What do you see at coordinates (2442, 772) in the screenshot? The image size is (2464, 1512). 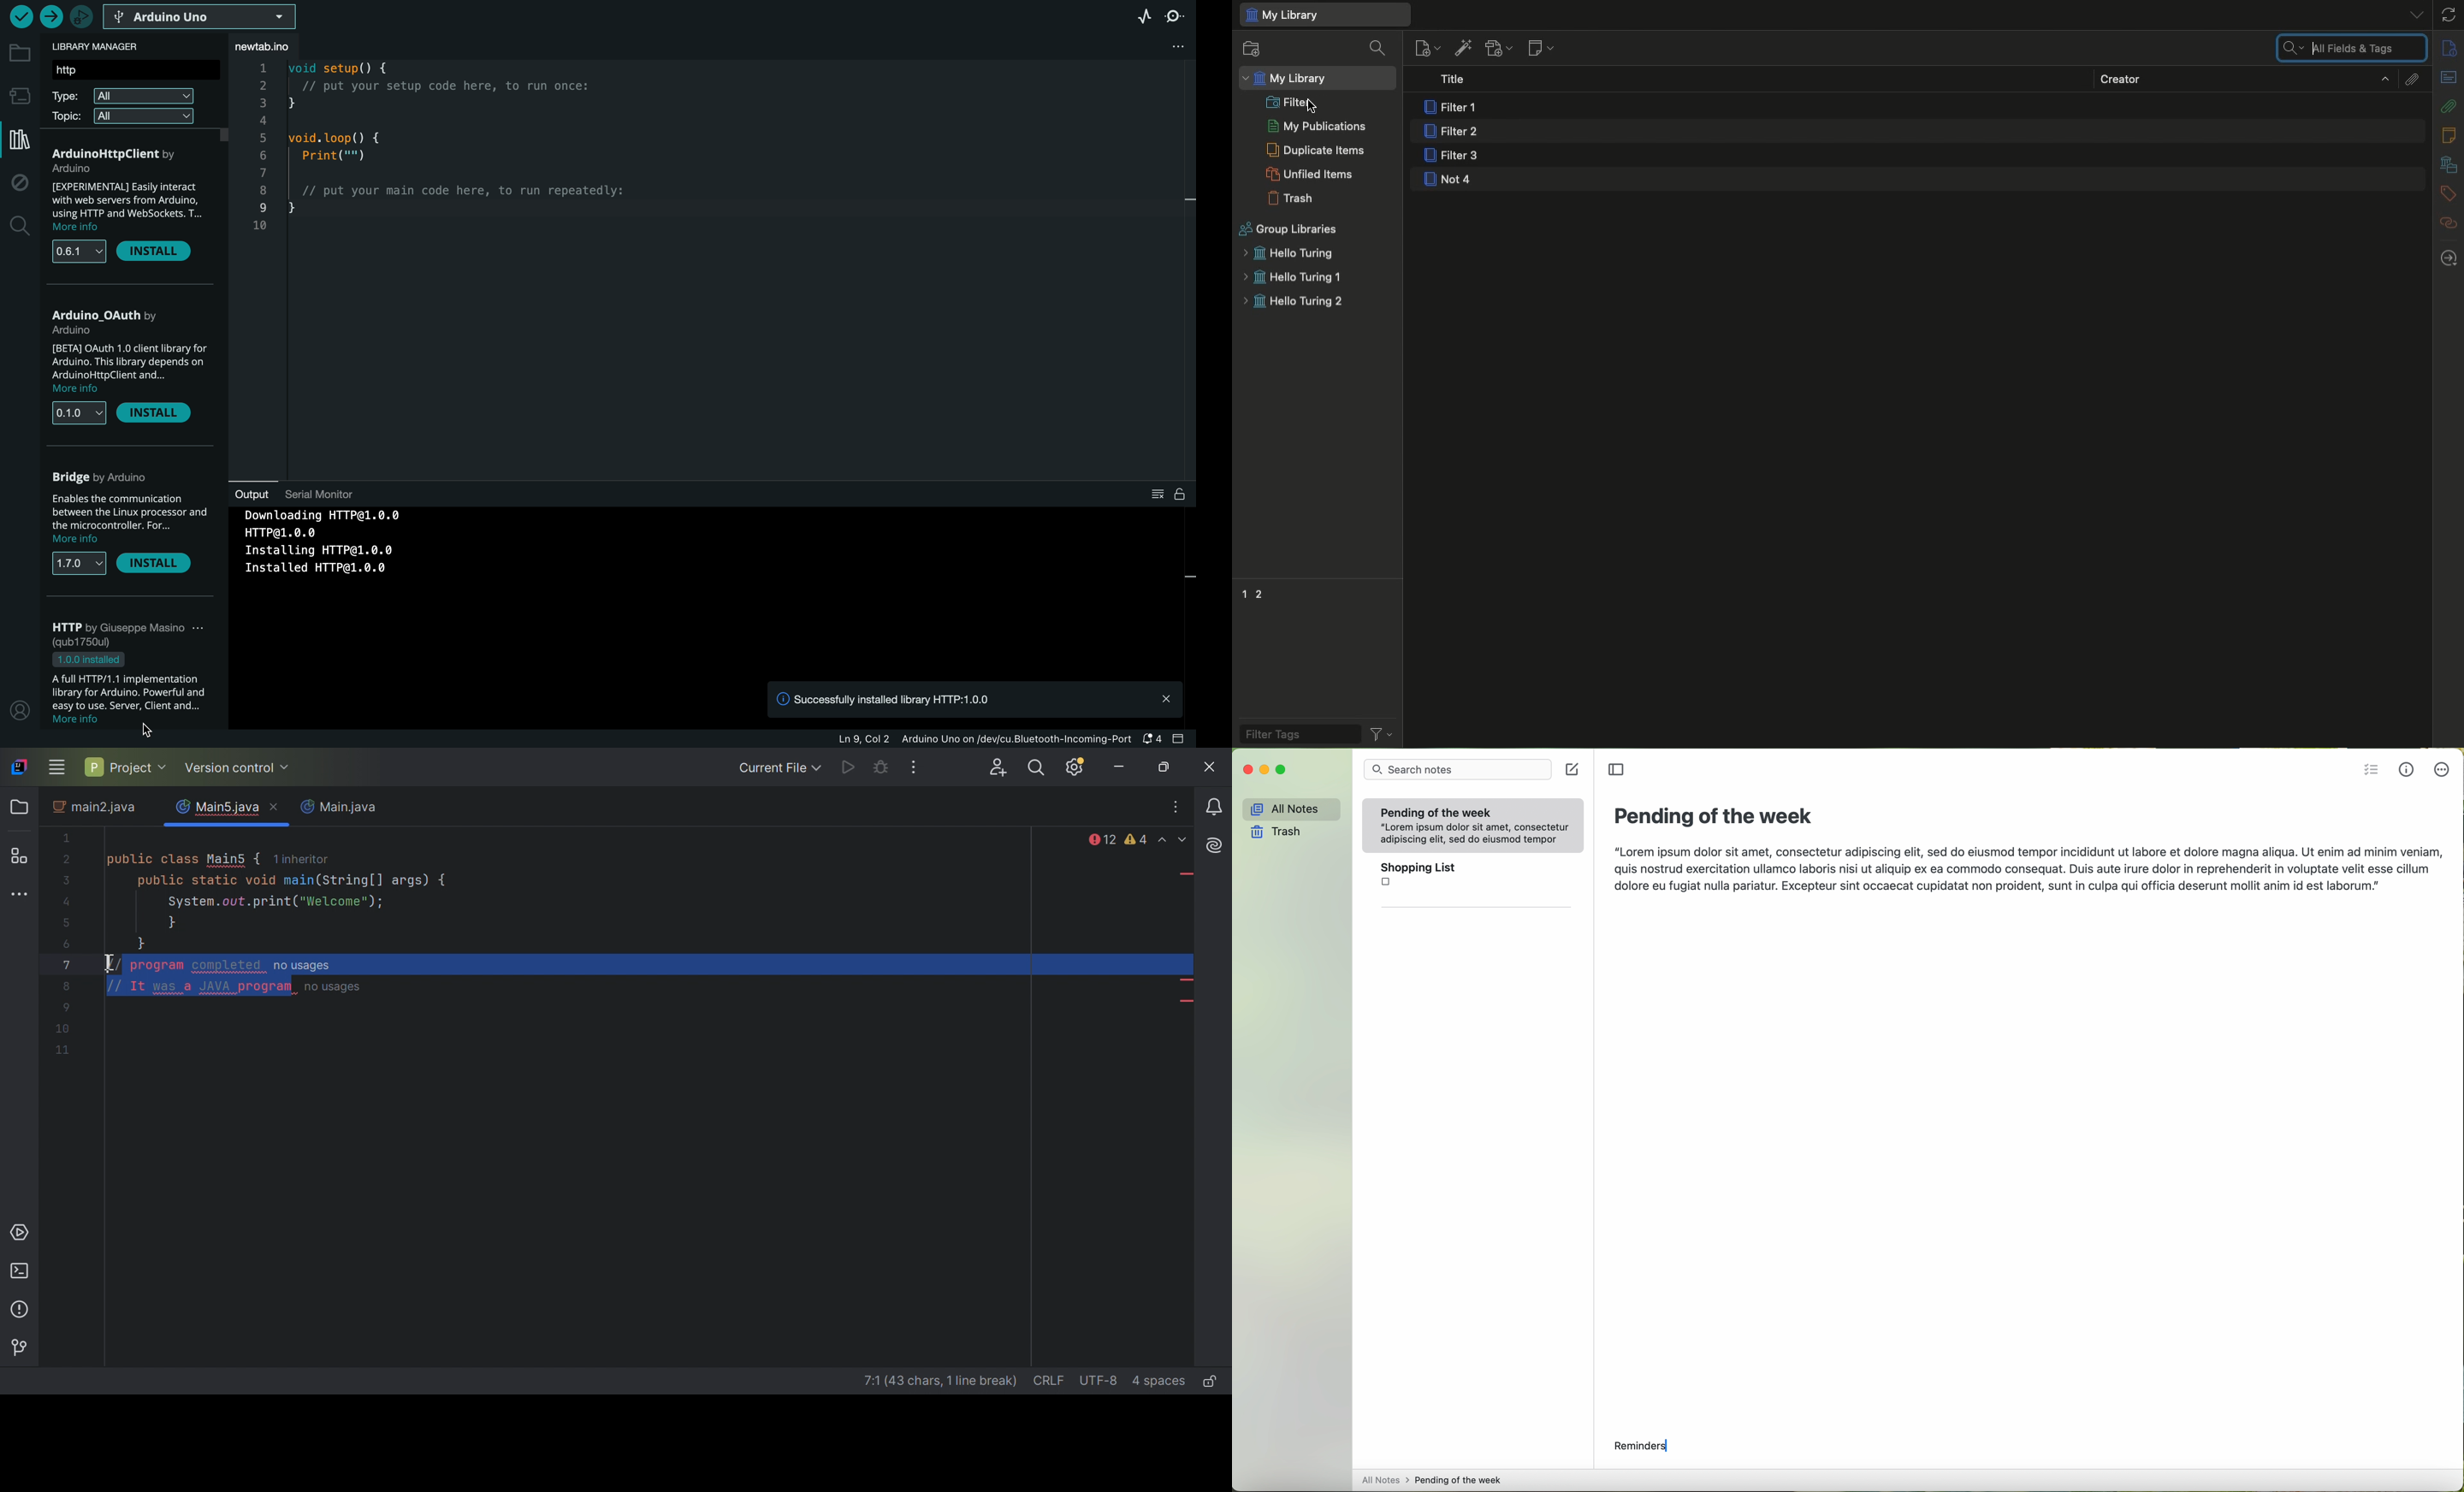 I see `more options` at bounding box center [2442, 772].